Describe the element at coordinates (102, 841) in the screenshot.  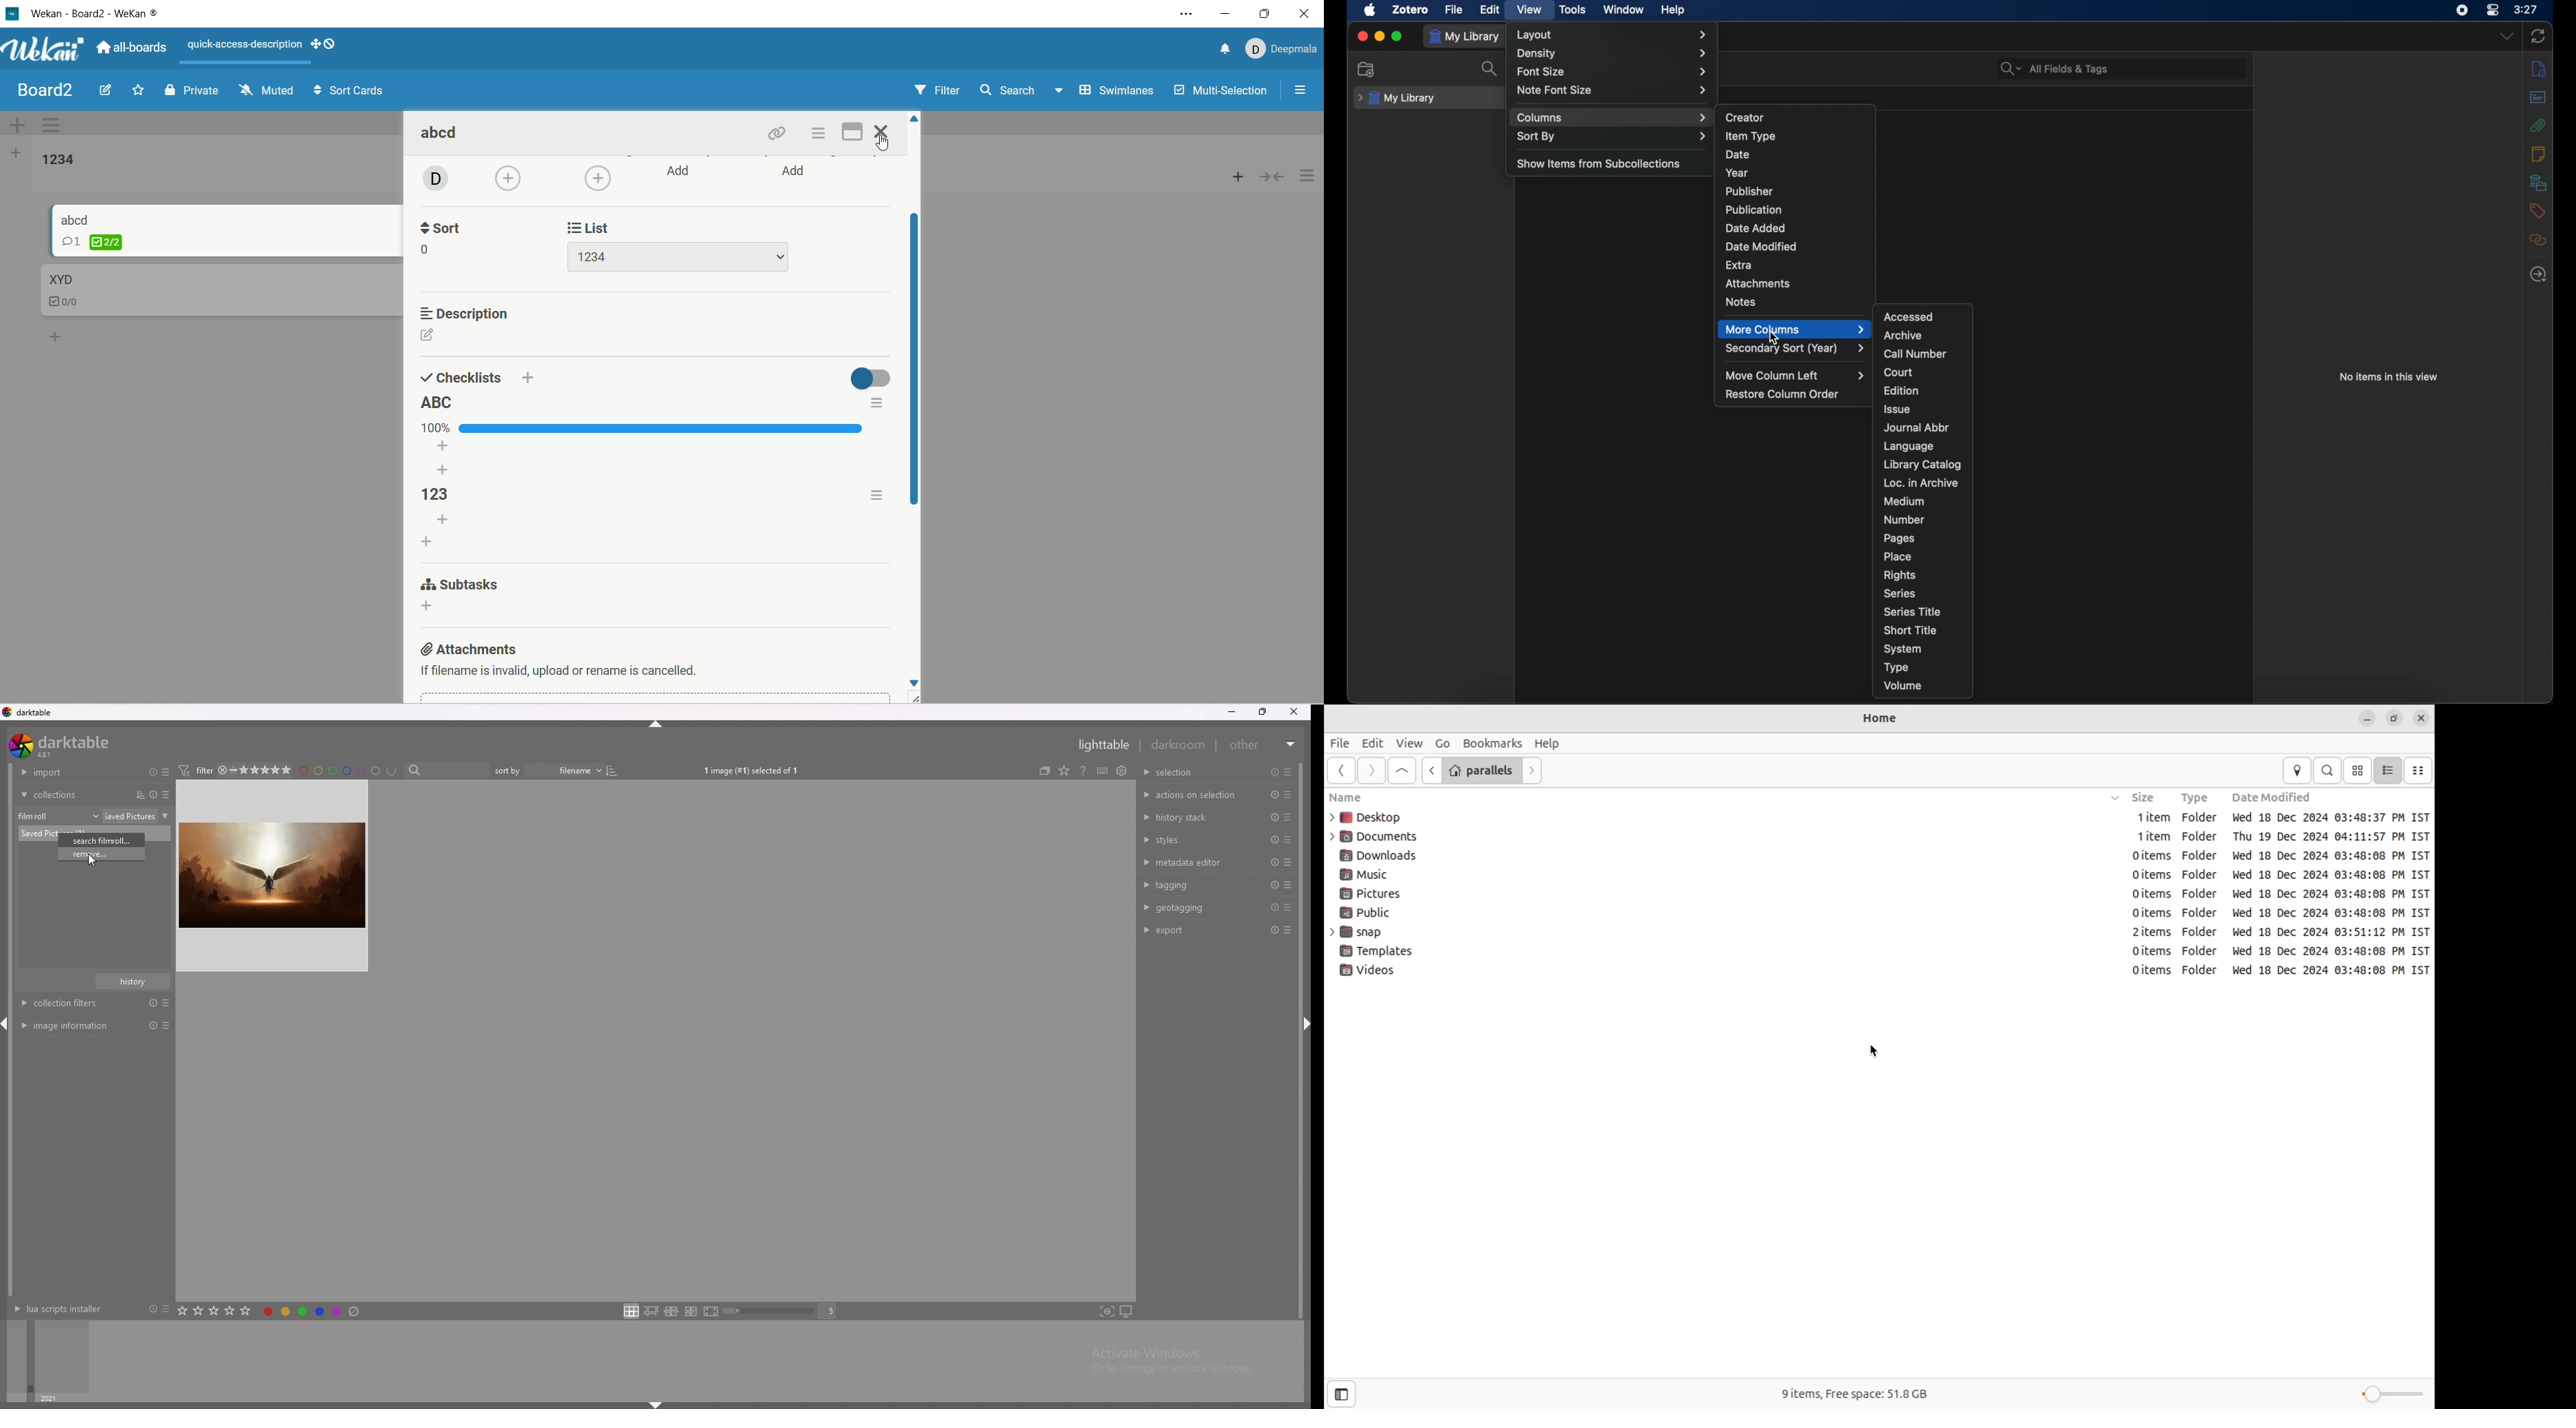
I see `search filmroll` at that location.